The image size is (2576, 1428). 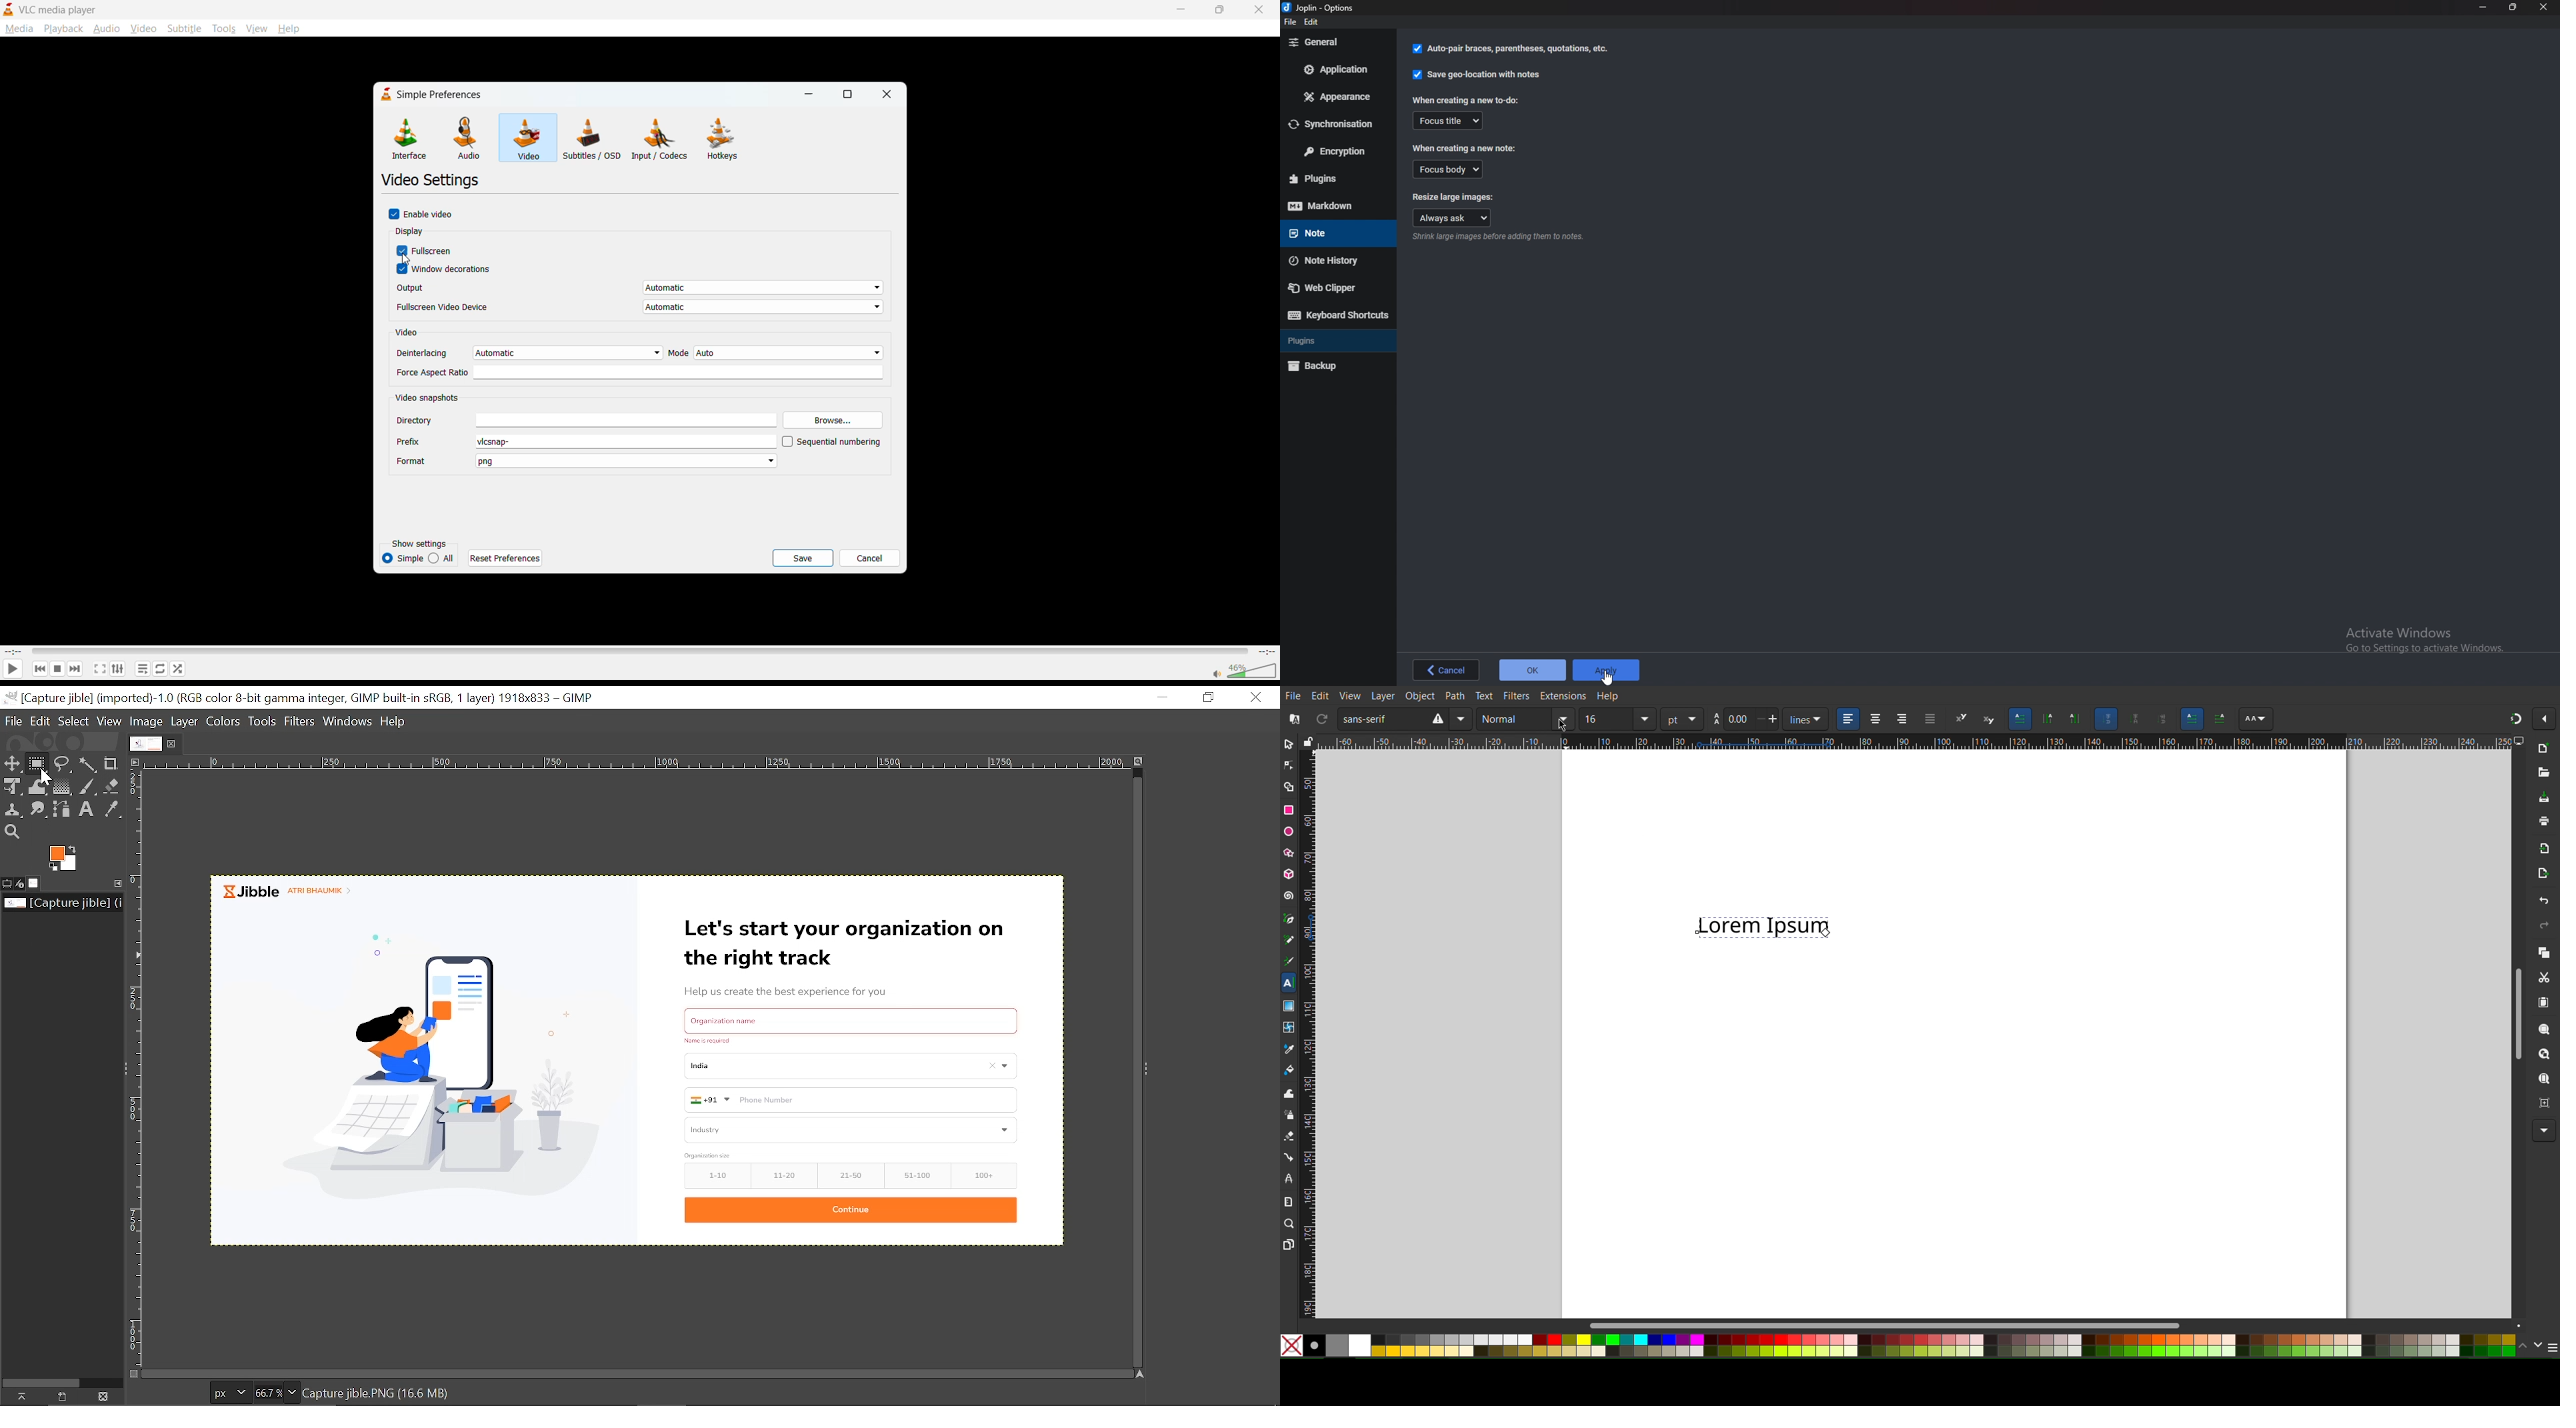 I want to click on Image, so click(x=150, y=720).